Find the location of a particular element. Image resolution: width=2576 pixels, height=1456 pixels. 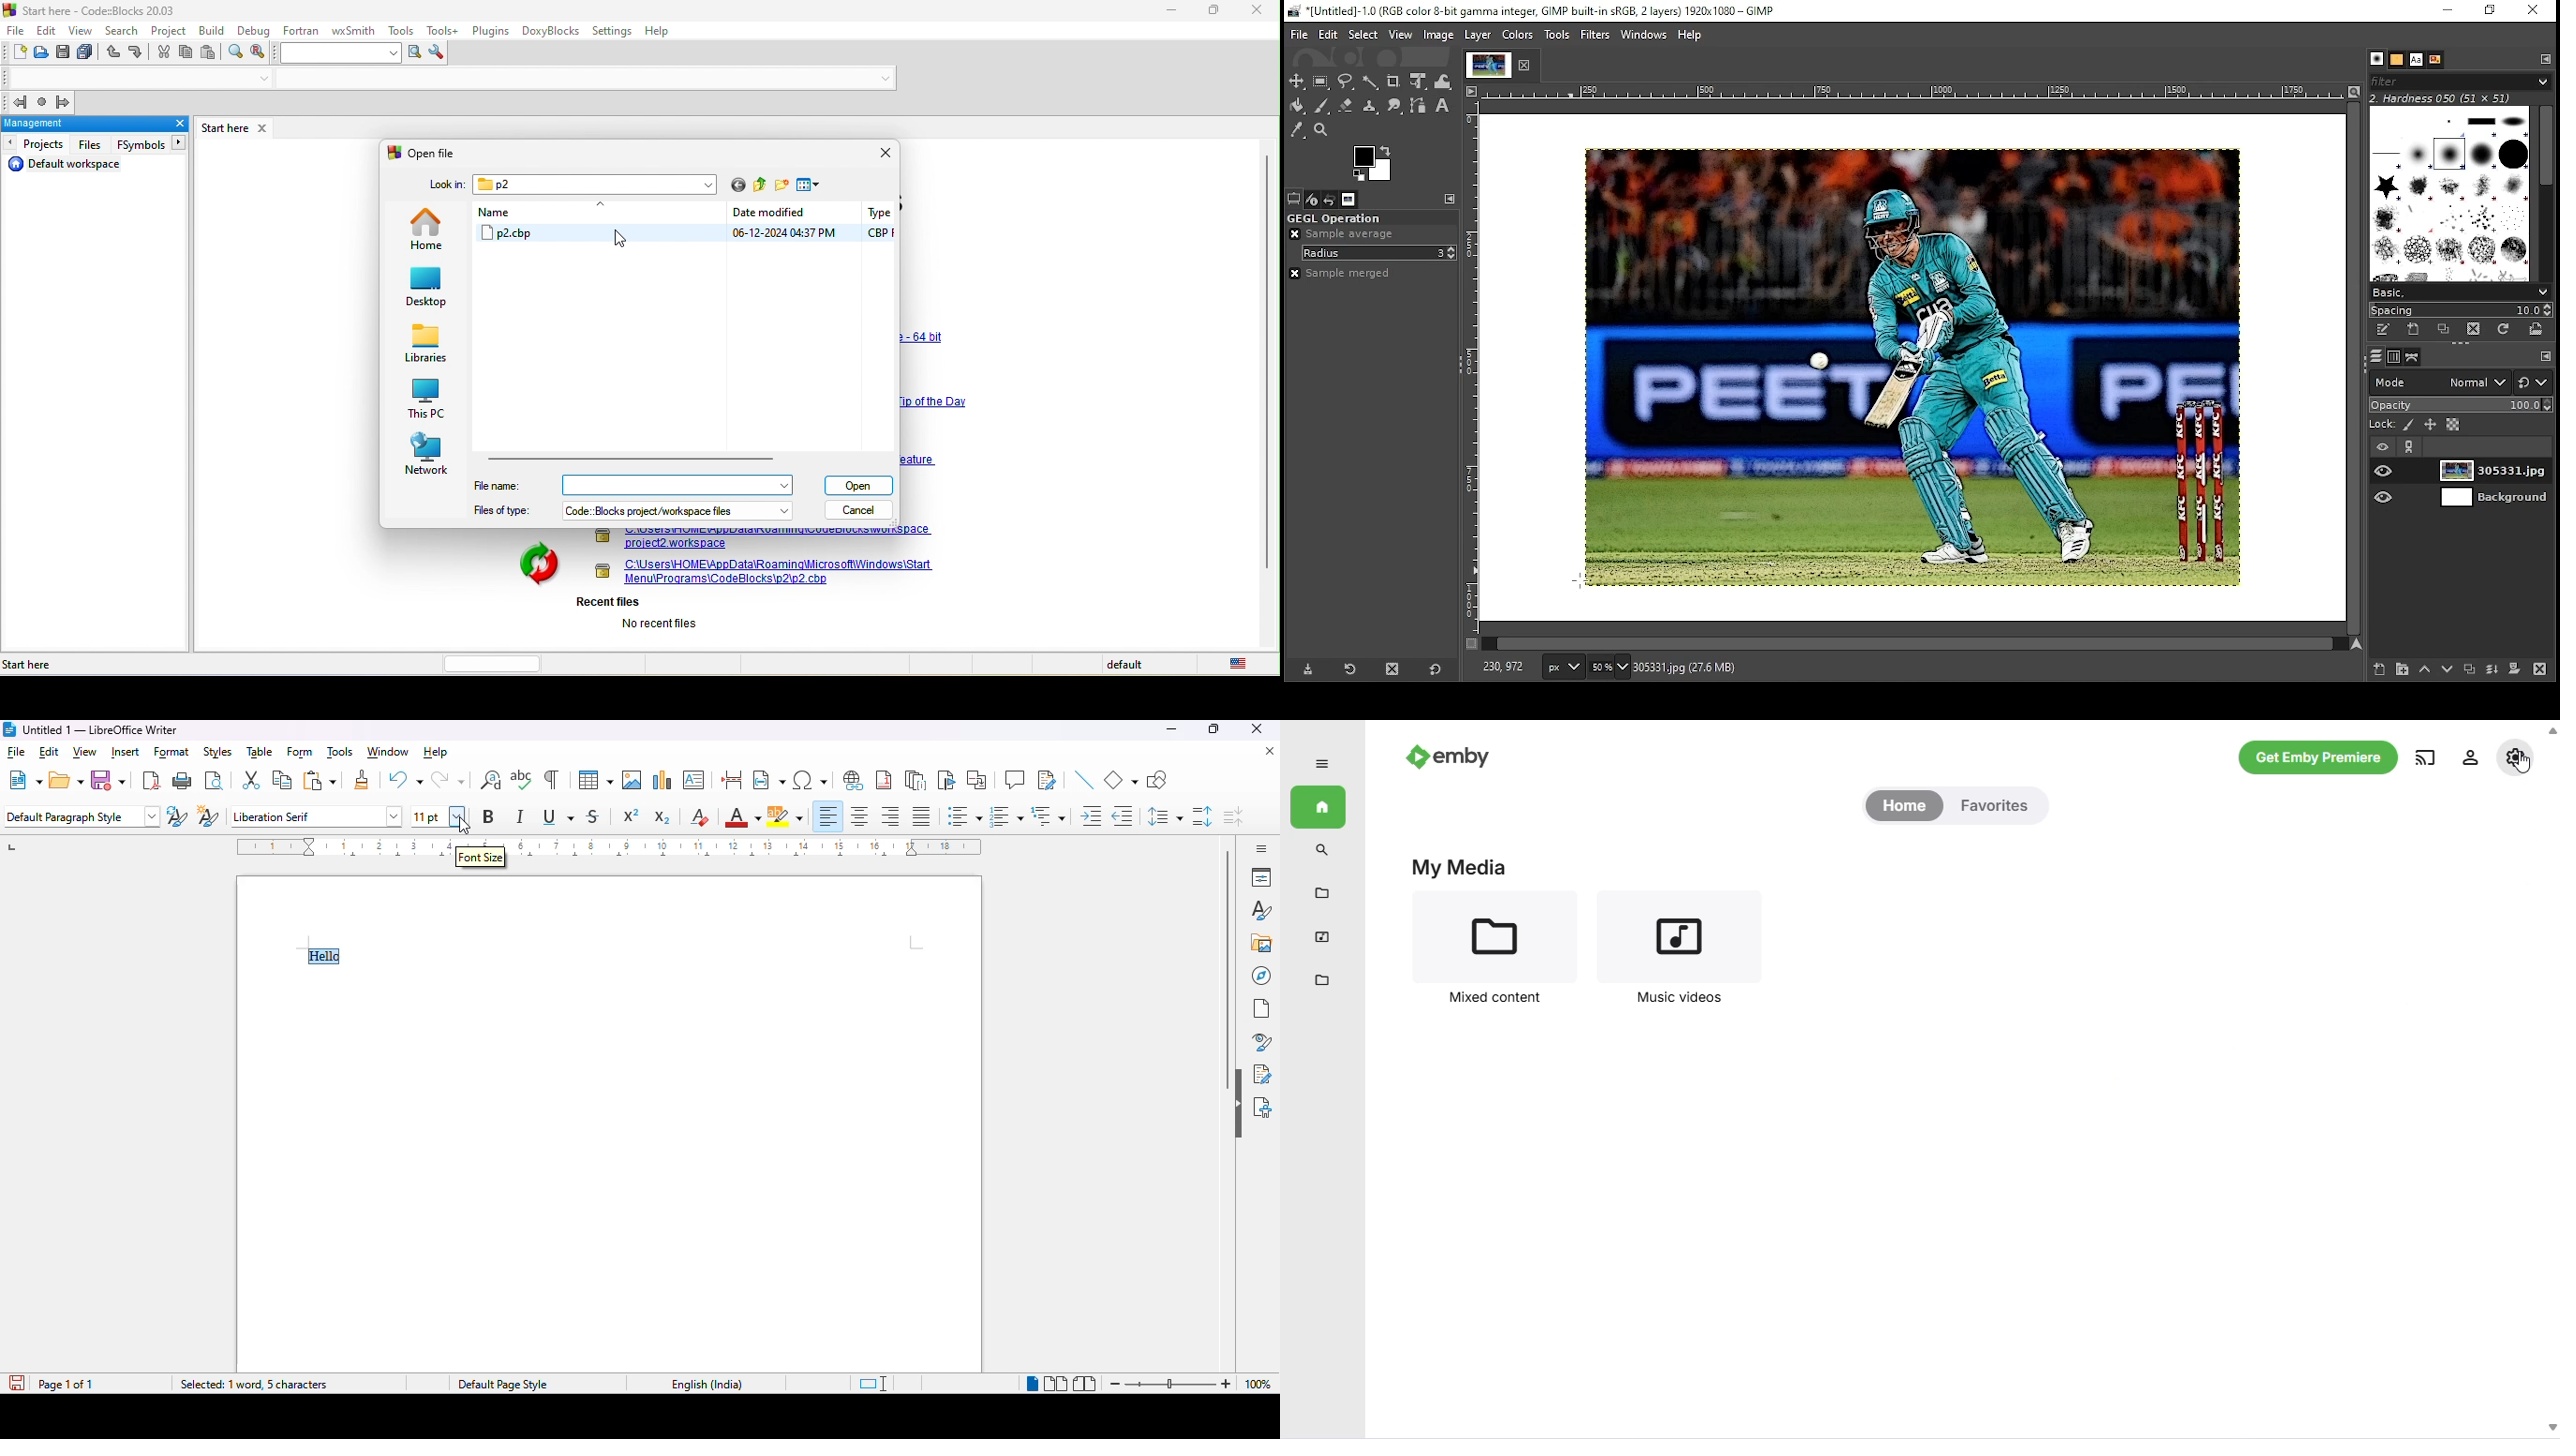

configure this tab is located at coordinates (2544, 358).